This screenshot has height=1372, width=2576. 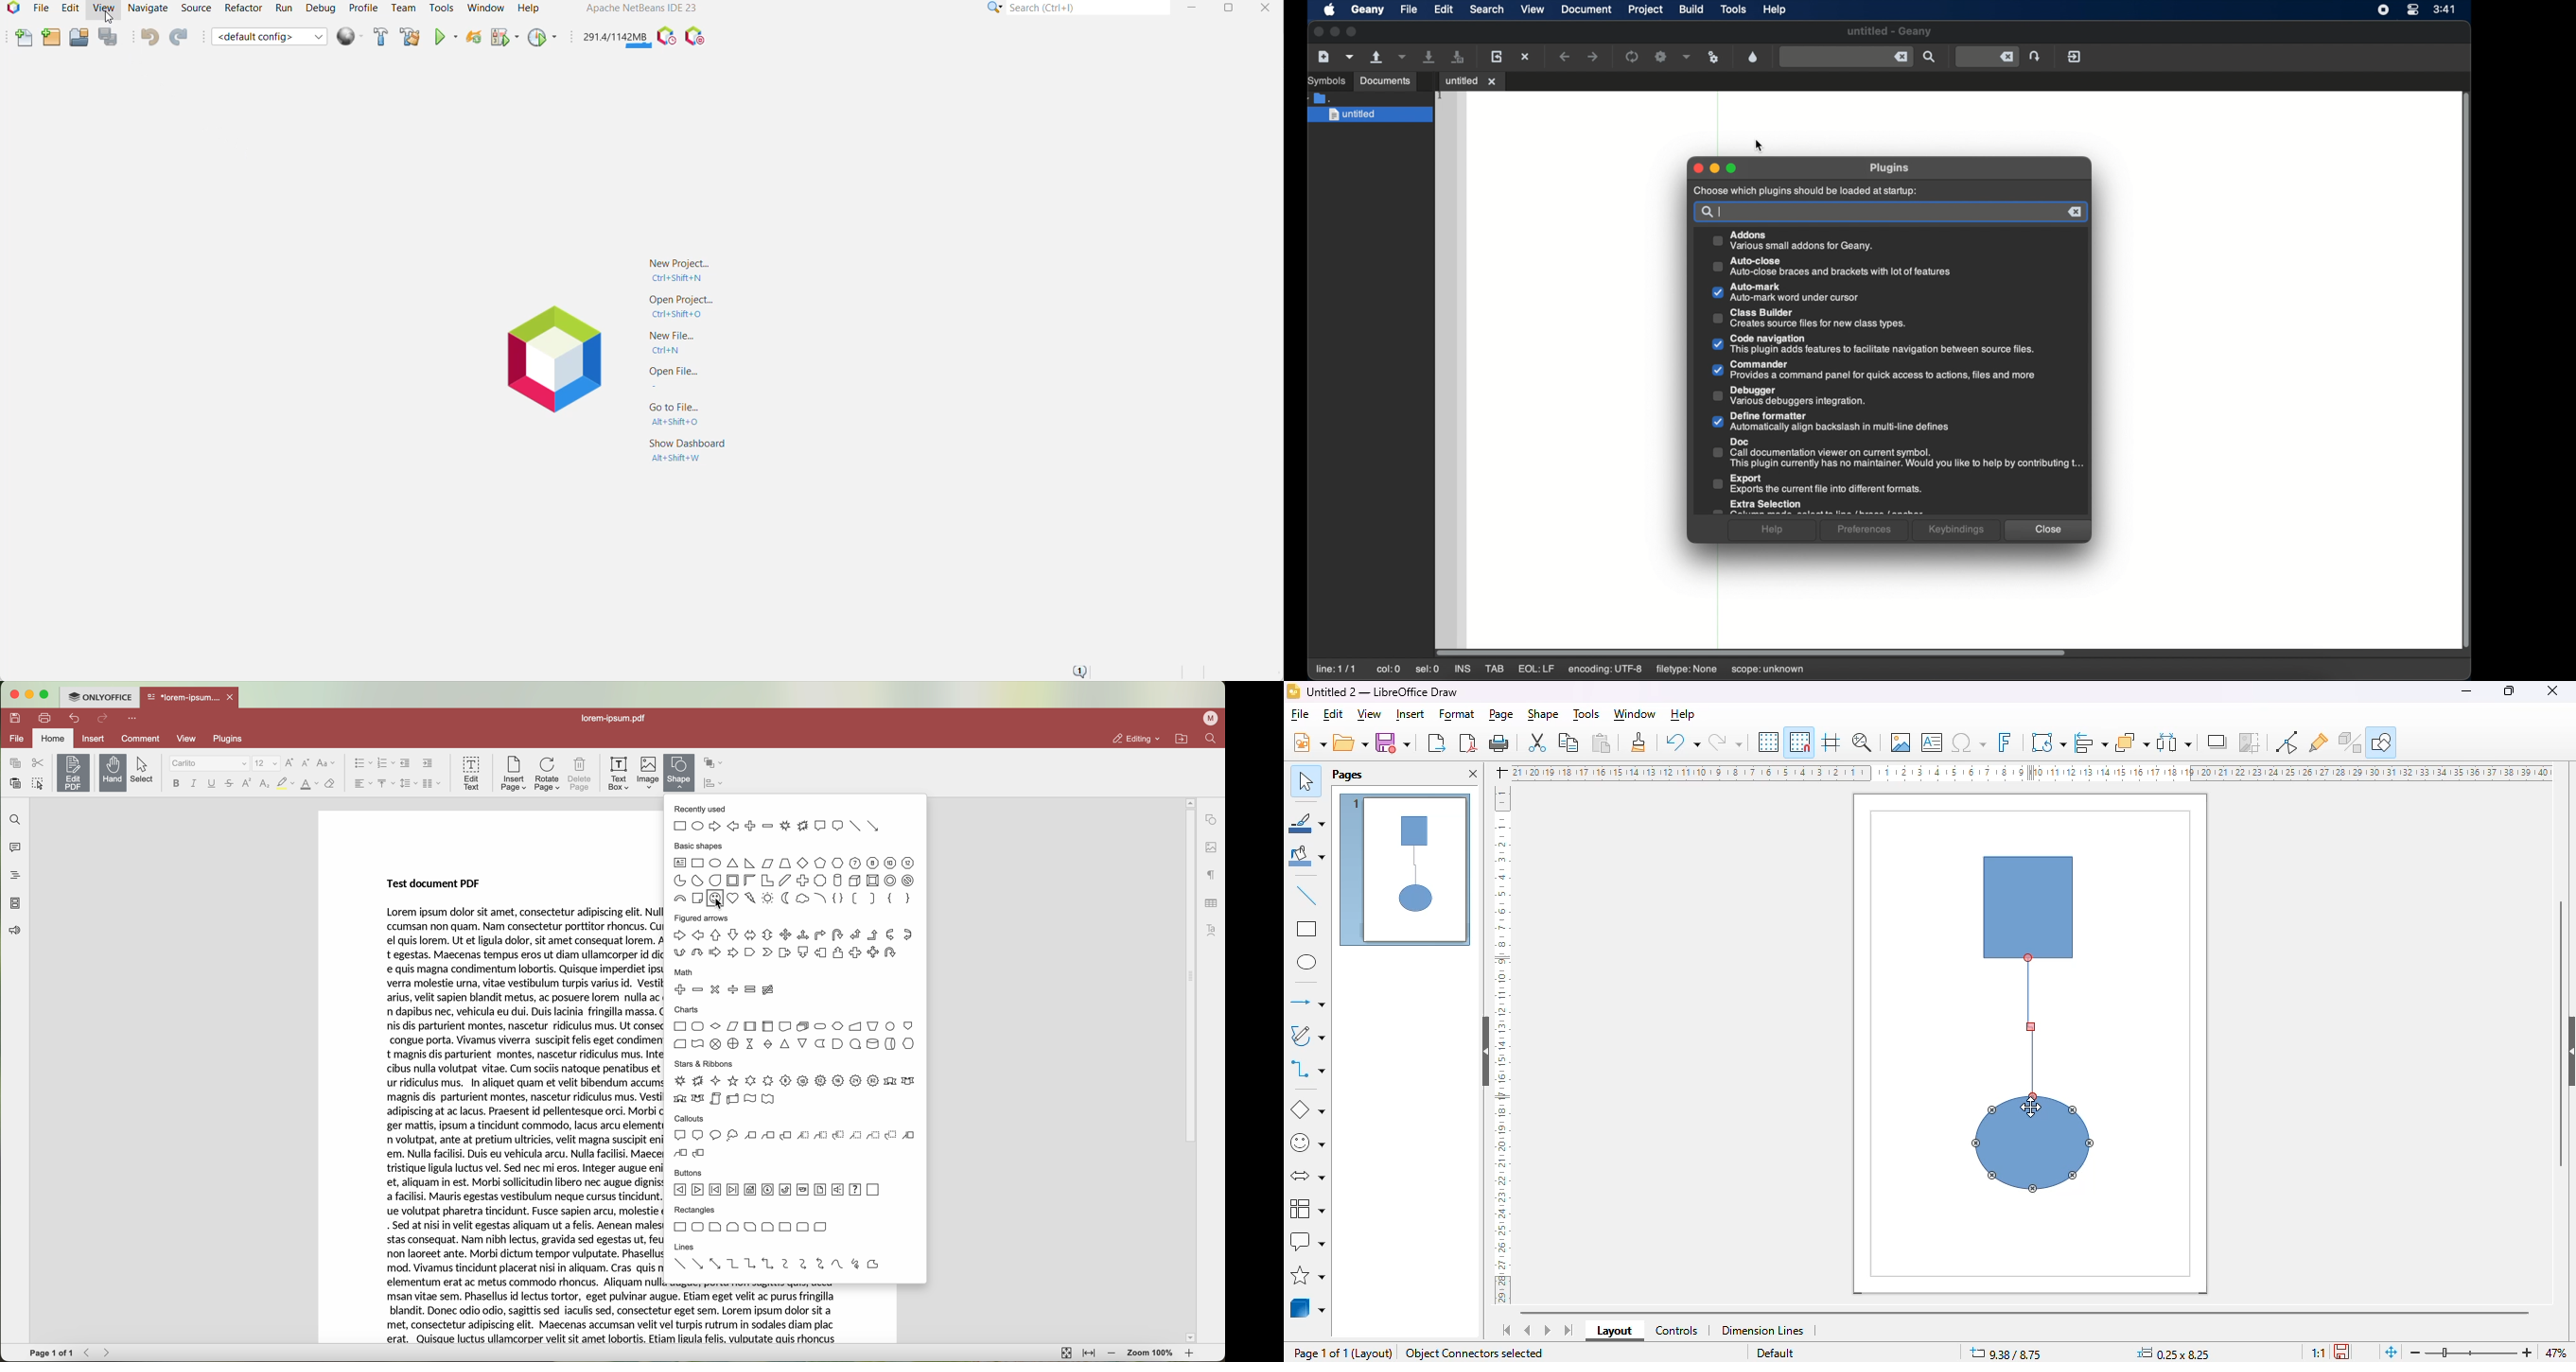 What do you see at coordinates (2174, 1353) in the screenshot?
I see `0.25 x 8.25` at bounding box center [2174, 1353].